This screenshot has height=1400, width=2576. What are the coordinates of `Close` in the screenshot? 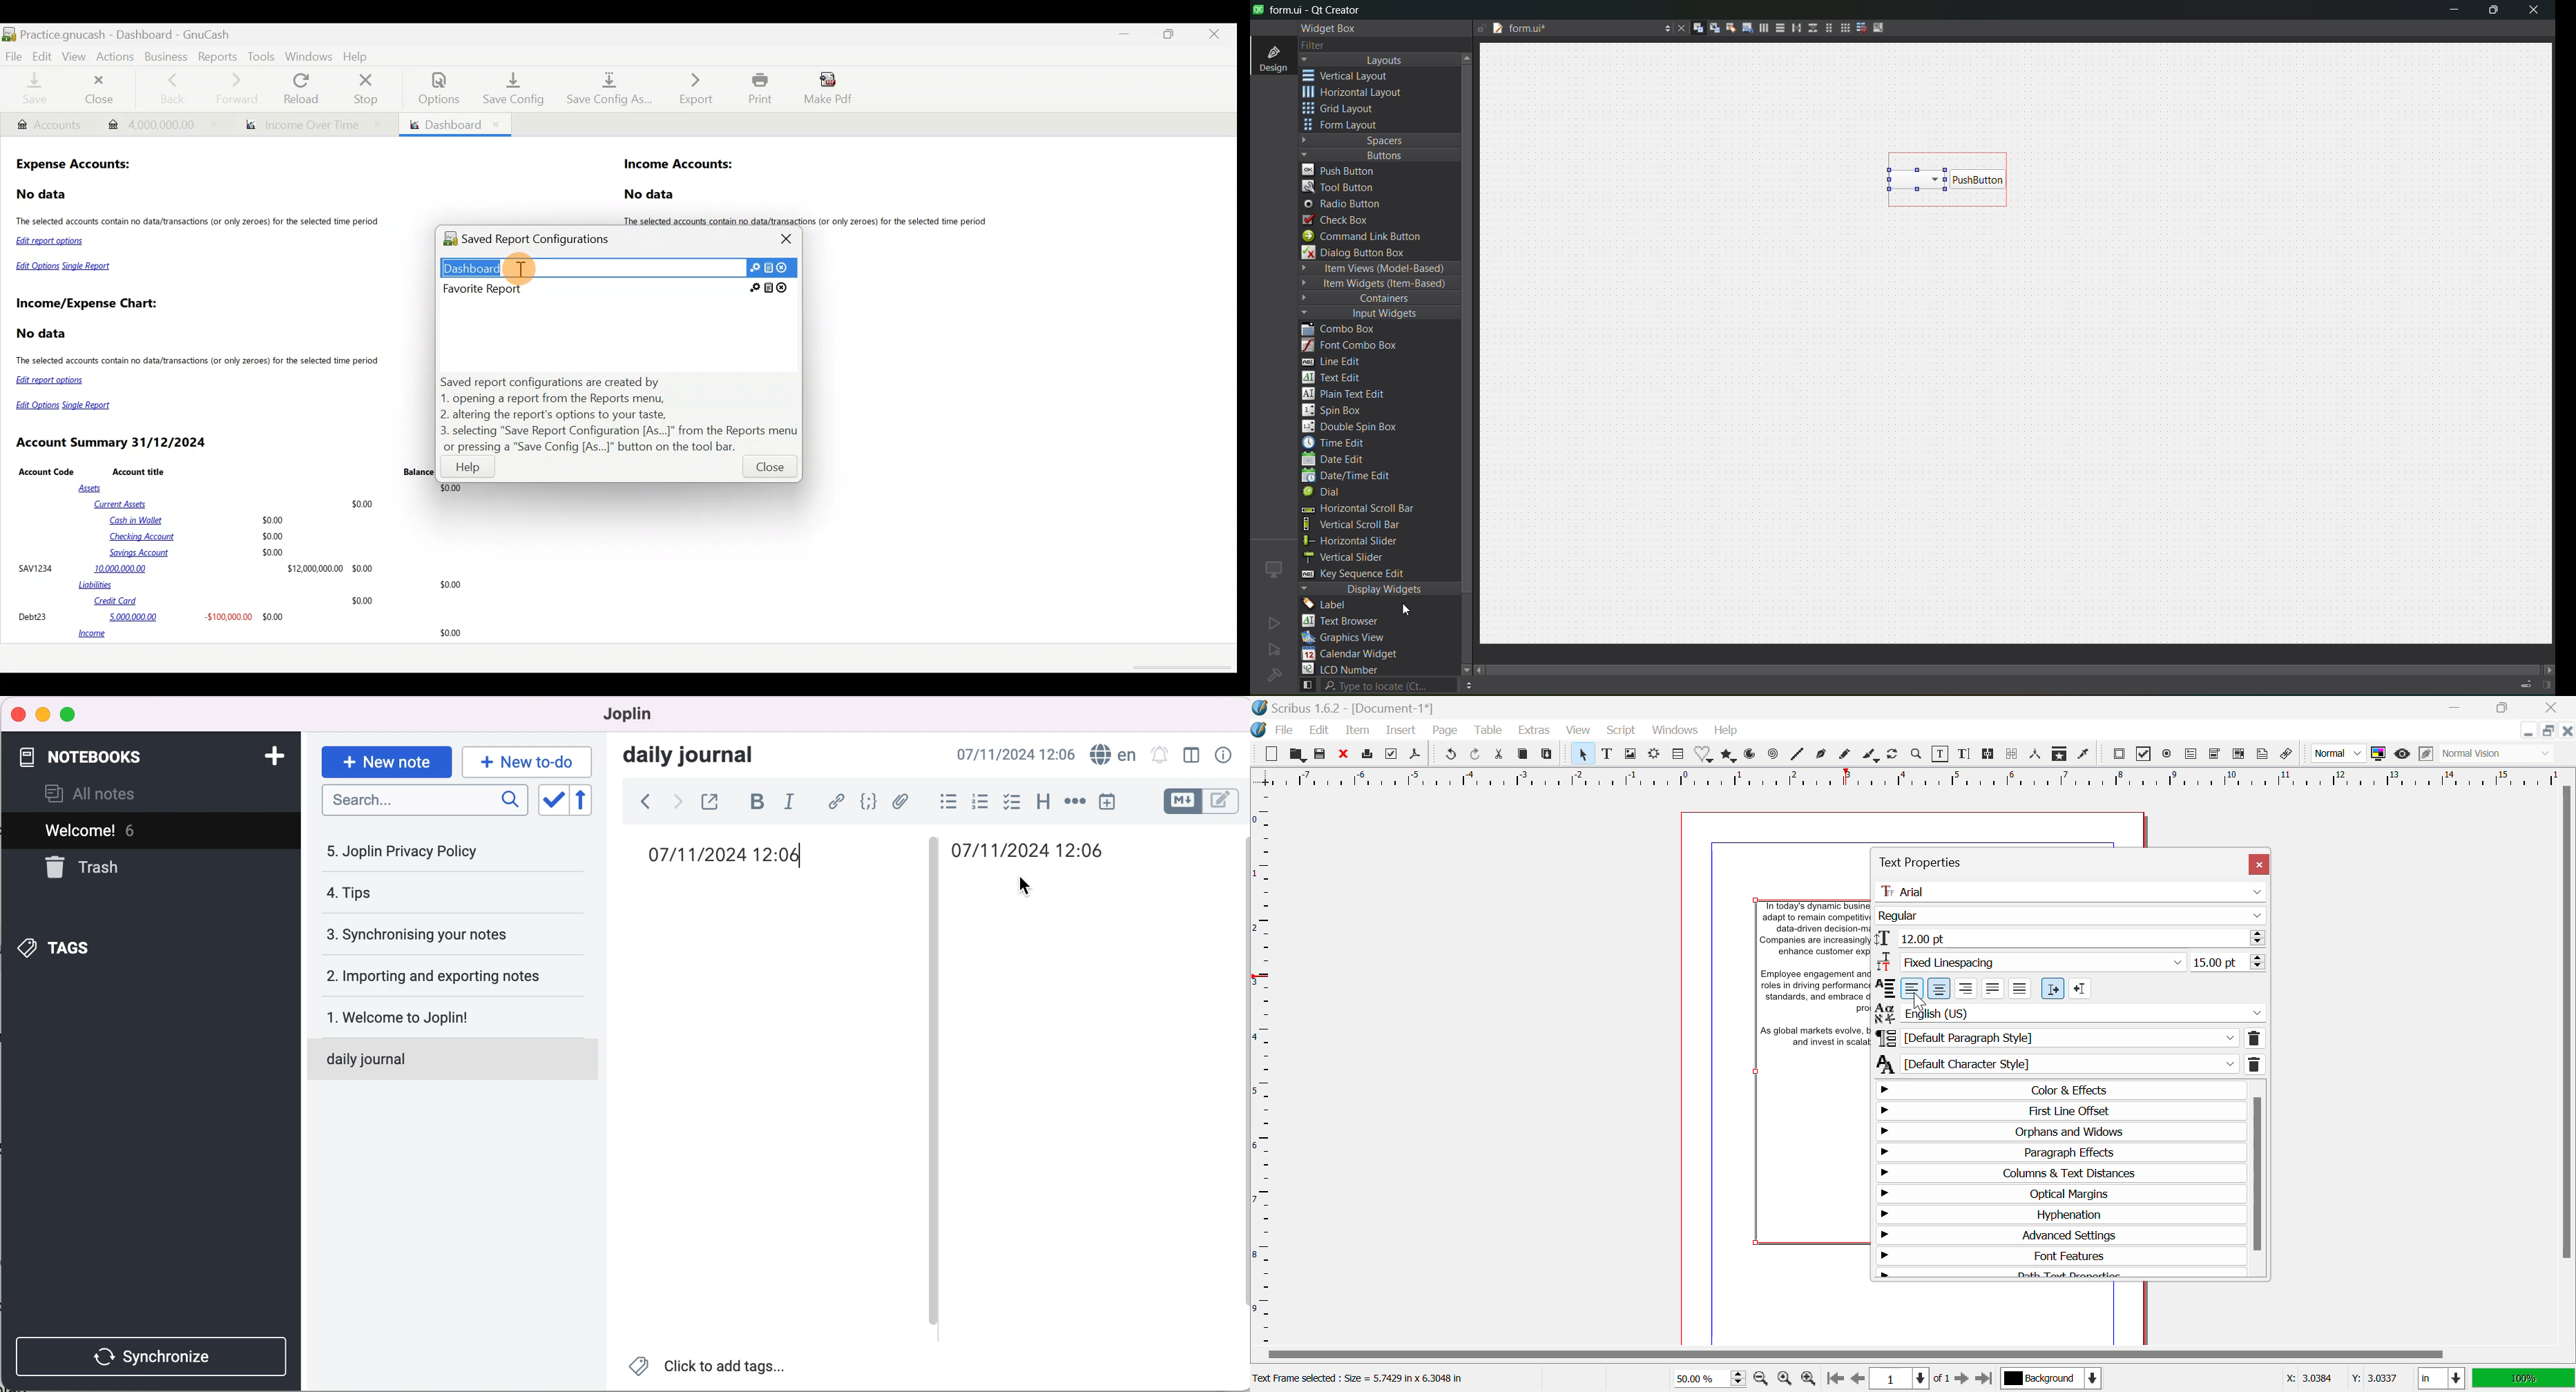 It's located at (102, 89).